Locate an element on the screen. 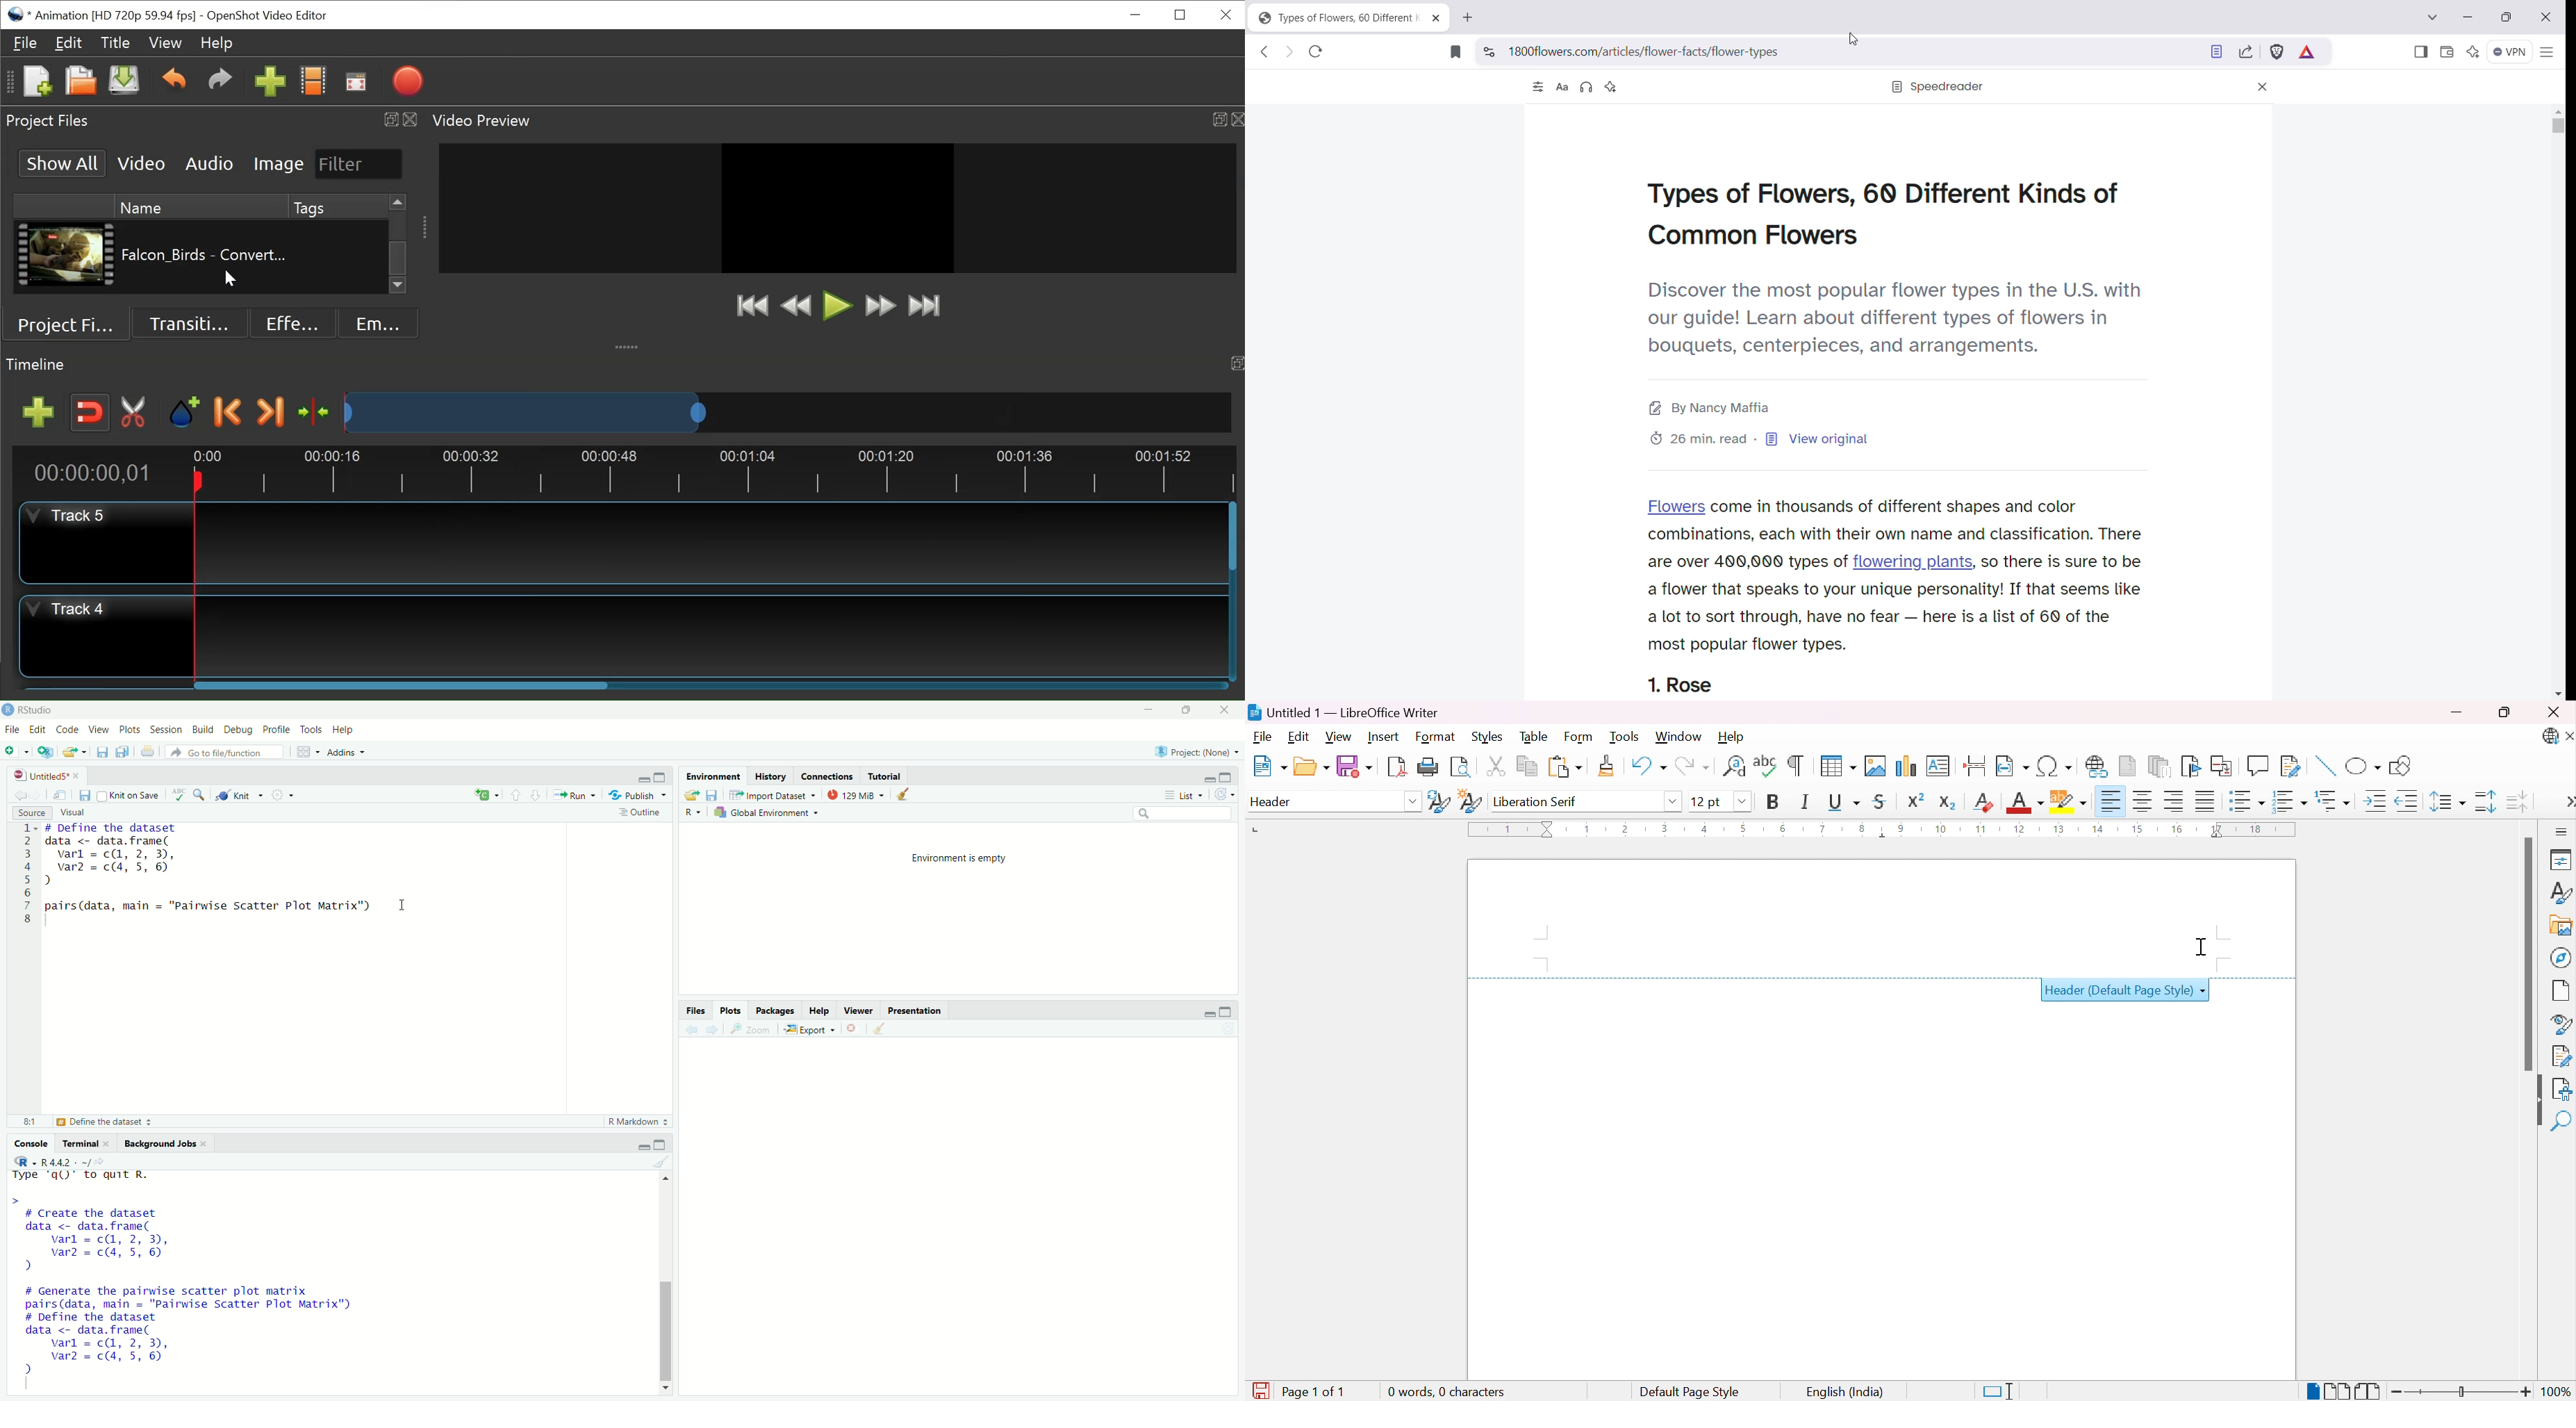  Clear console (Ctrl +L) is located at coordinates (903, 793).